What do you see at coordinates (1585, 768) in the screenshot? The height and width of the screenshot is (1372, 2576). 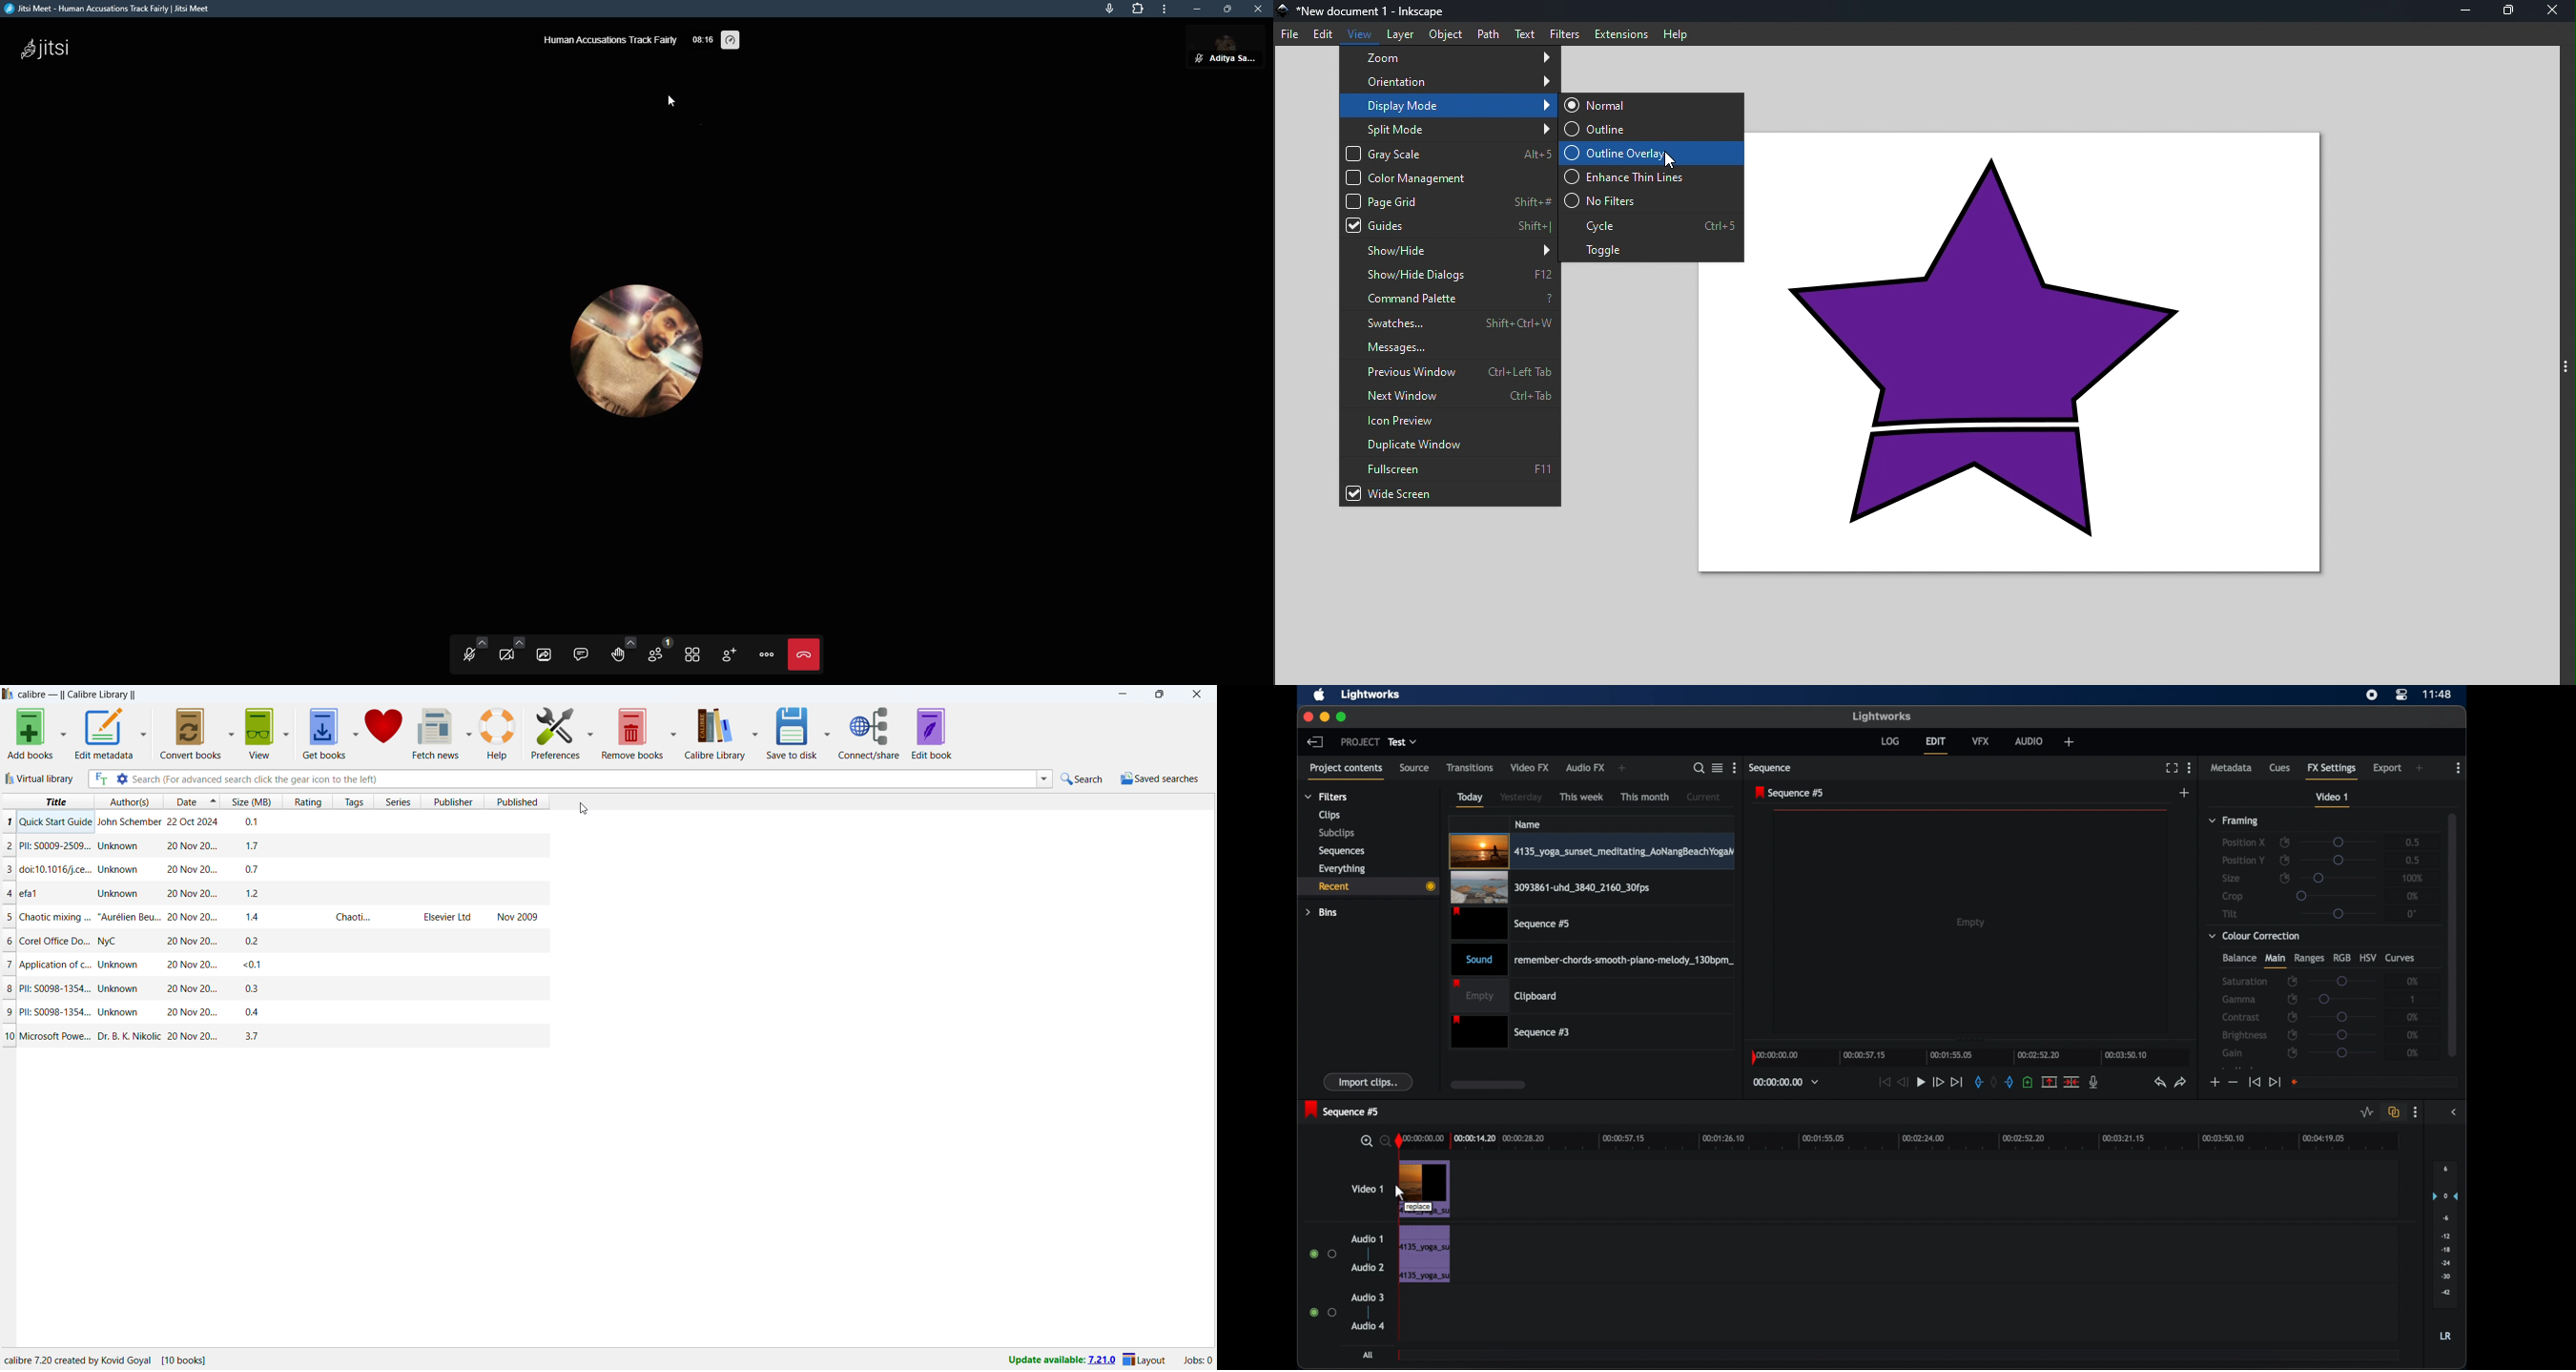 I see `audio fx` at bounding box center [1585, 768].